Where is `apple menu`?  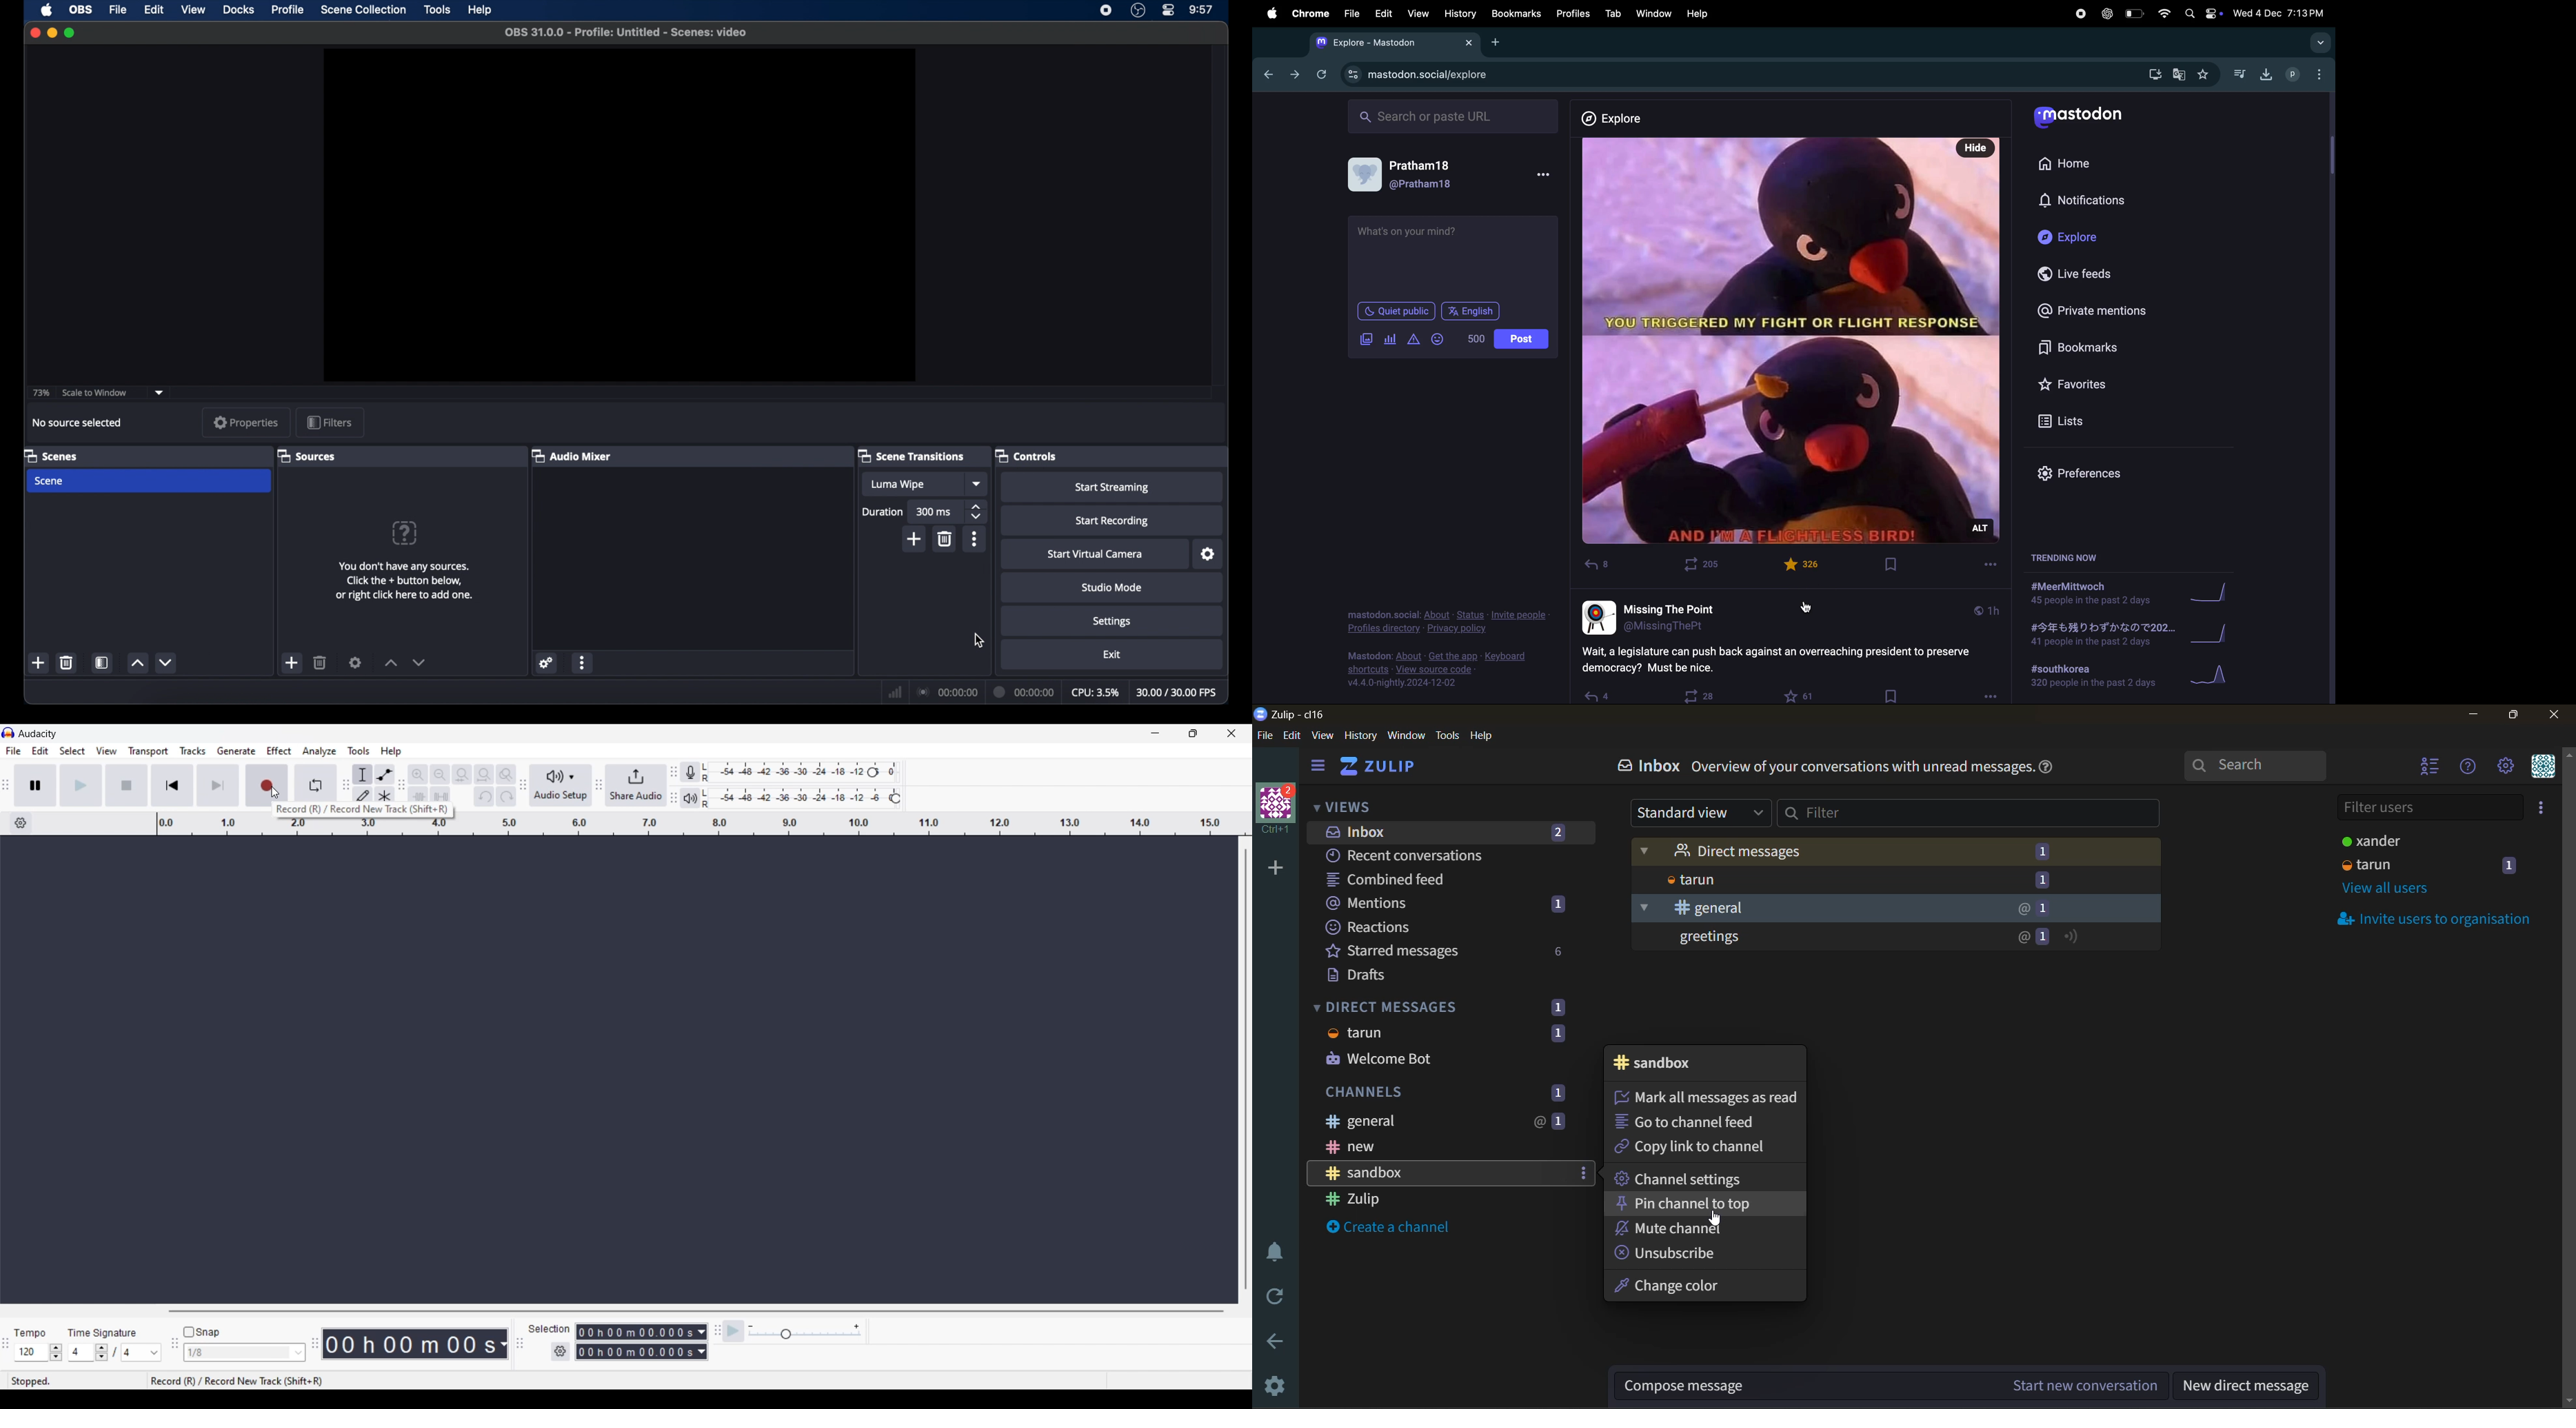
apple menu is located at coordinates (1272, 16).